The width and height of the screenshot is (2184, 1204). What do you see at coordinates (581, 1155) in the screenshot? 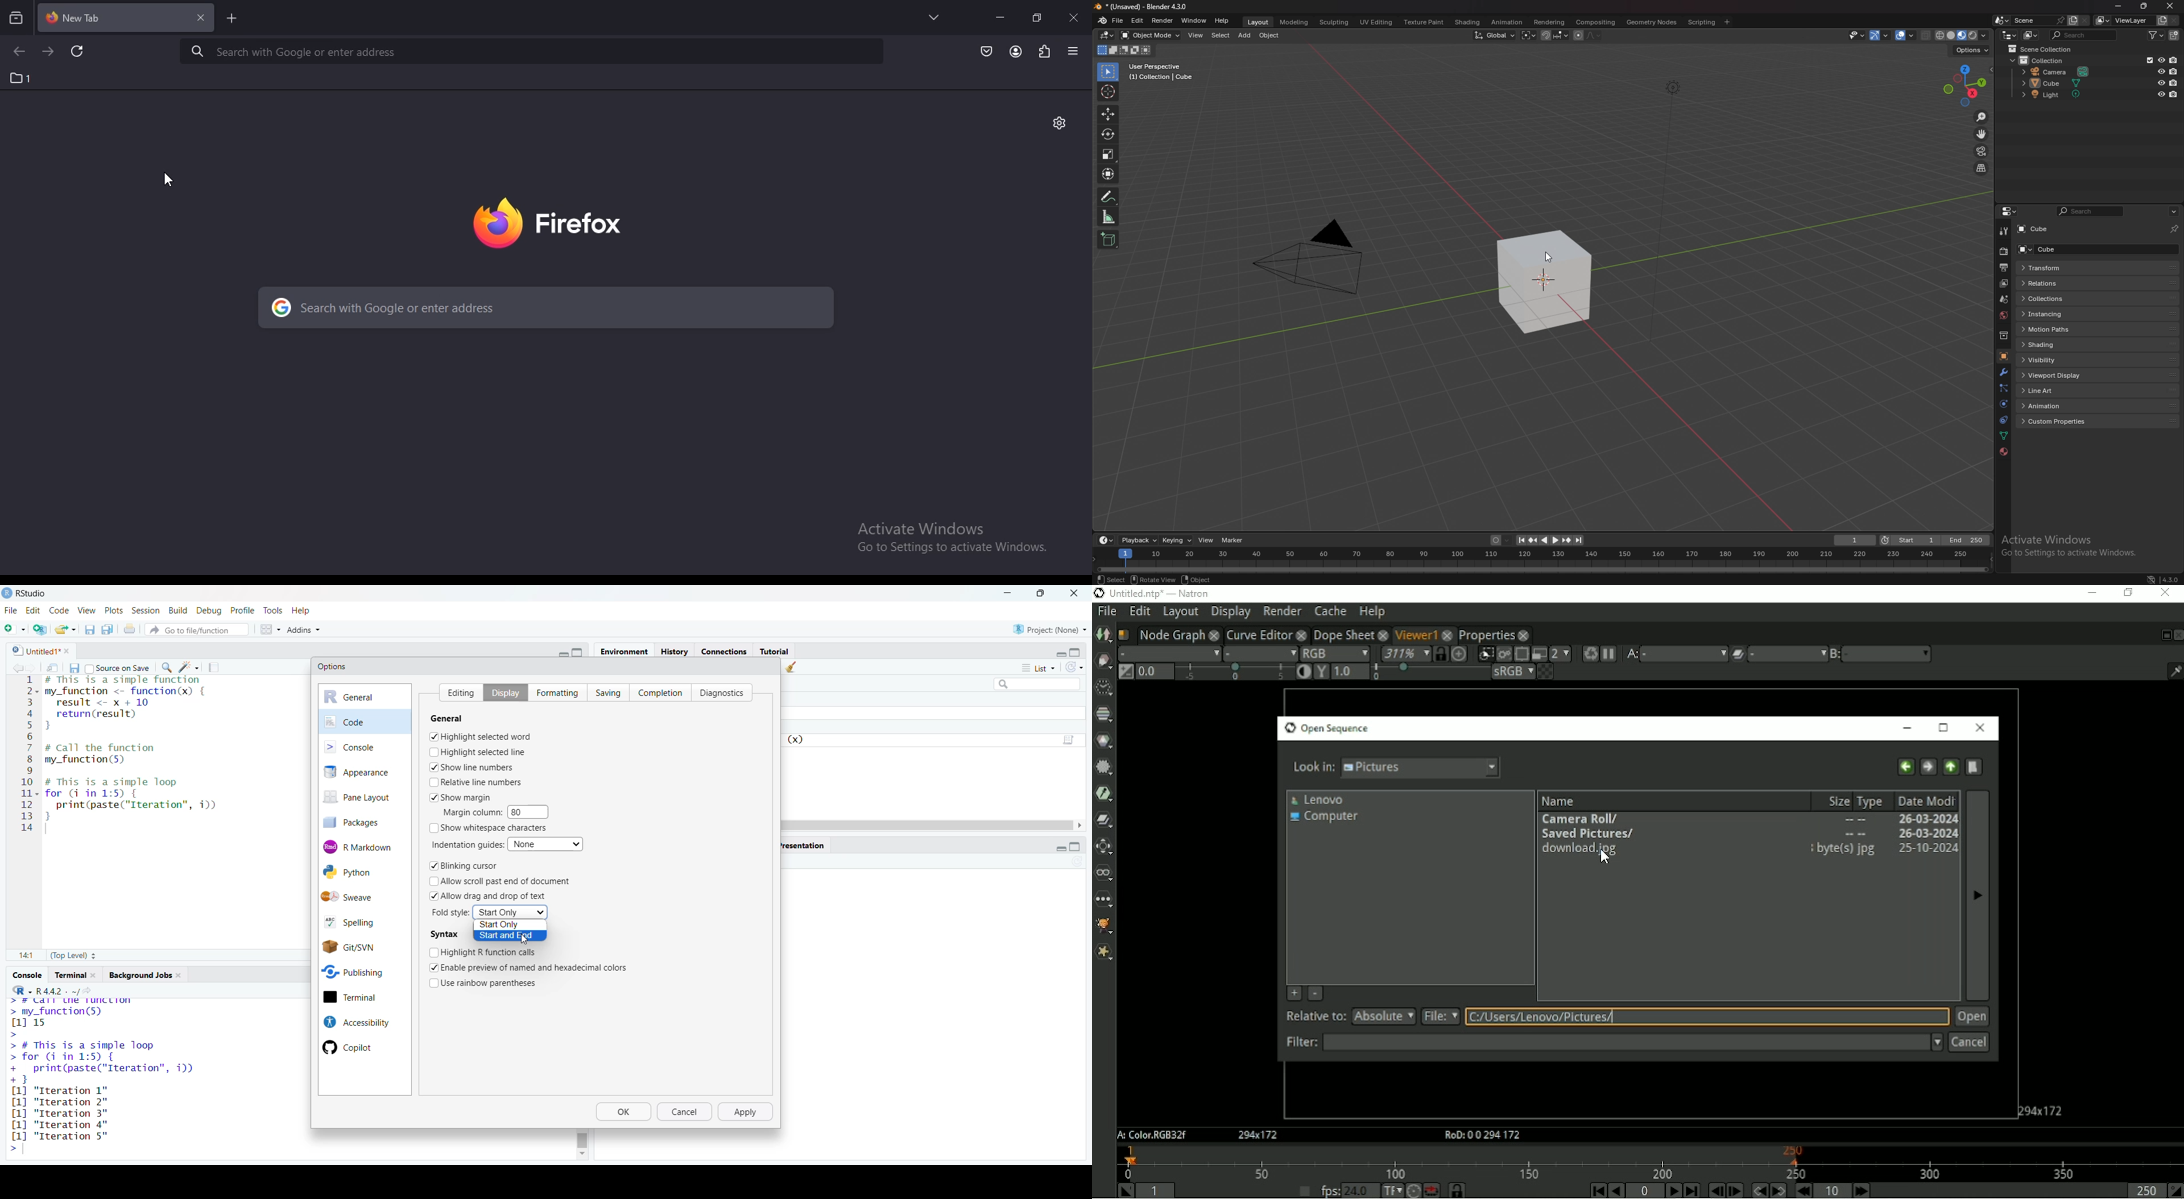
I see `move down` at bounding box center [581, 1155].